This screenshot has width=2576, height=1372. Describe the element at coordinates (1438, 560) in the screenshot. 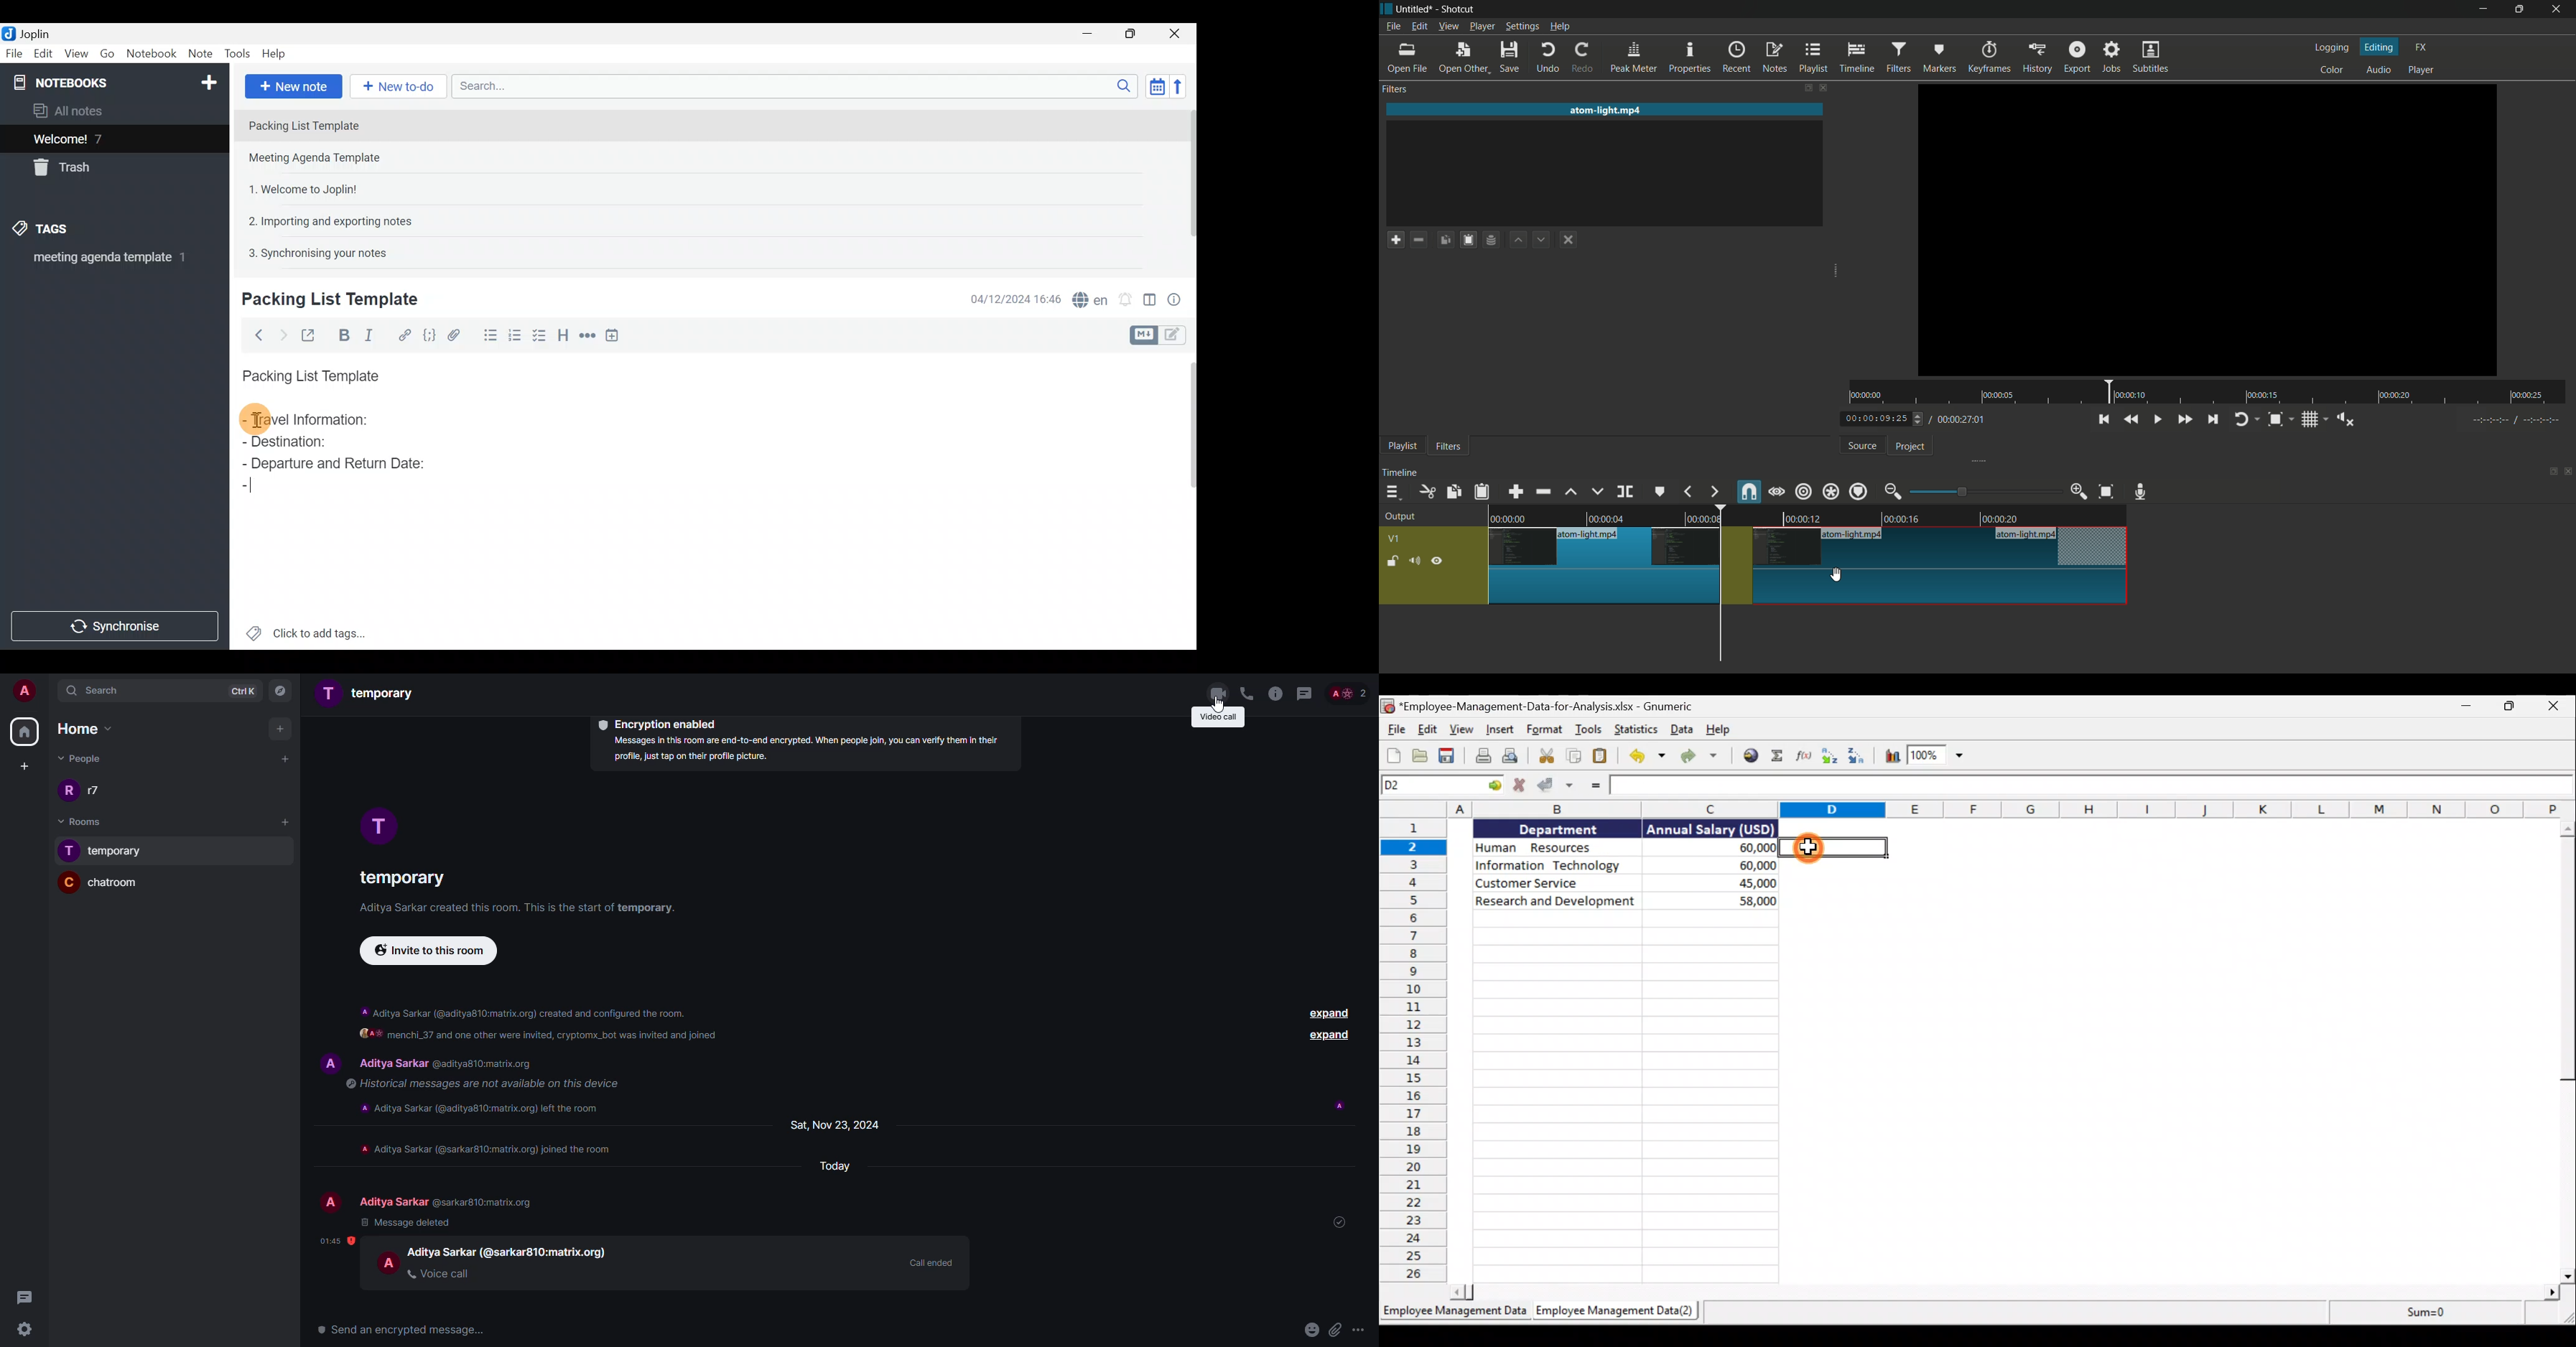

I see `hide` at that location.